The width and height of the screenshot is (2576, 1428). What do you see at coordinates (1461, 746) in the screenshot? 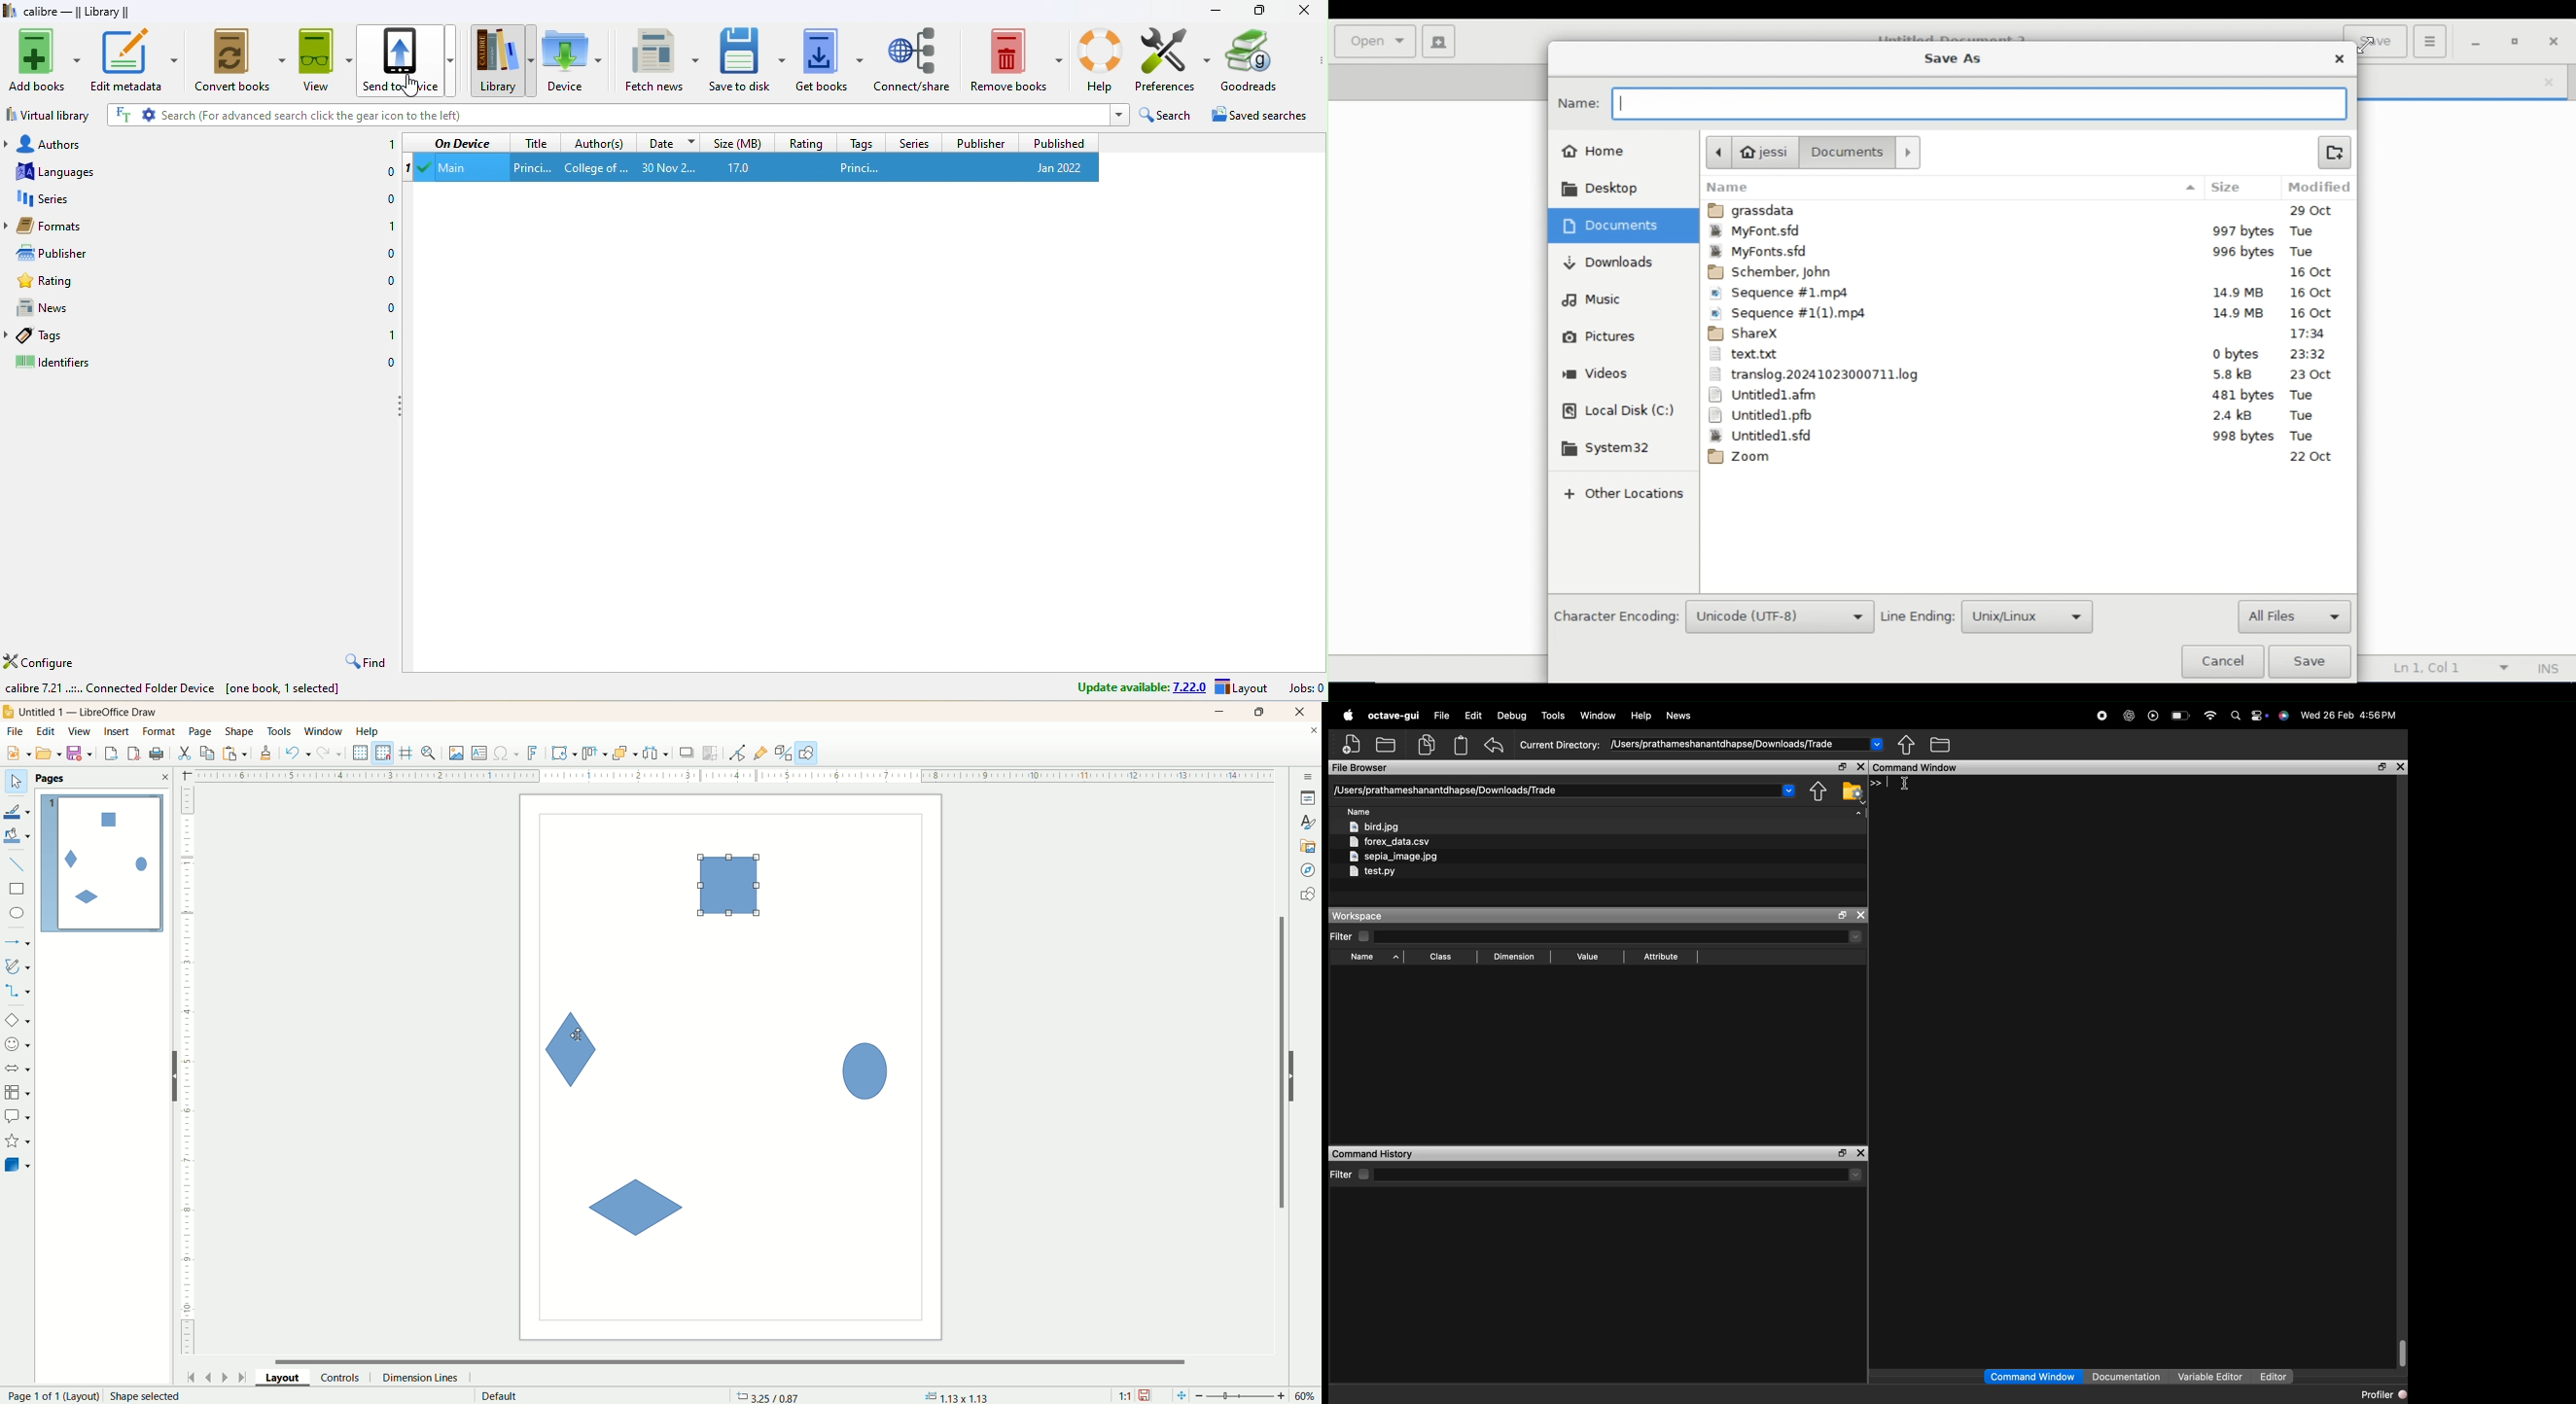
I see `Clipboard ` at bounding box center [1461, 746].